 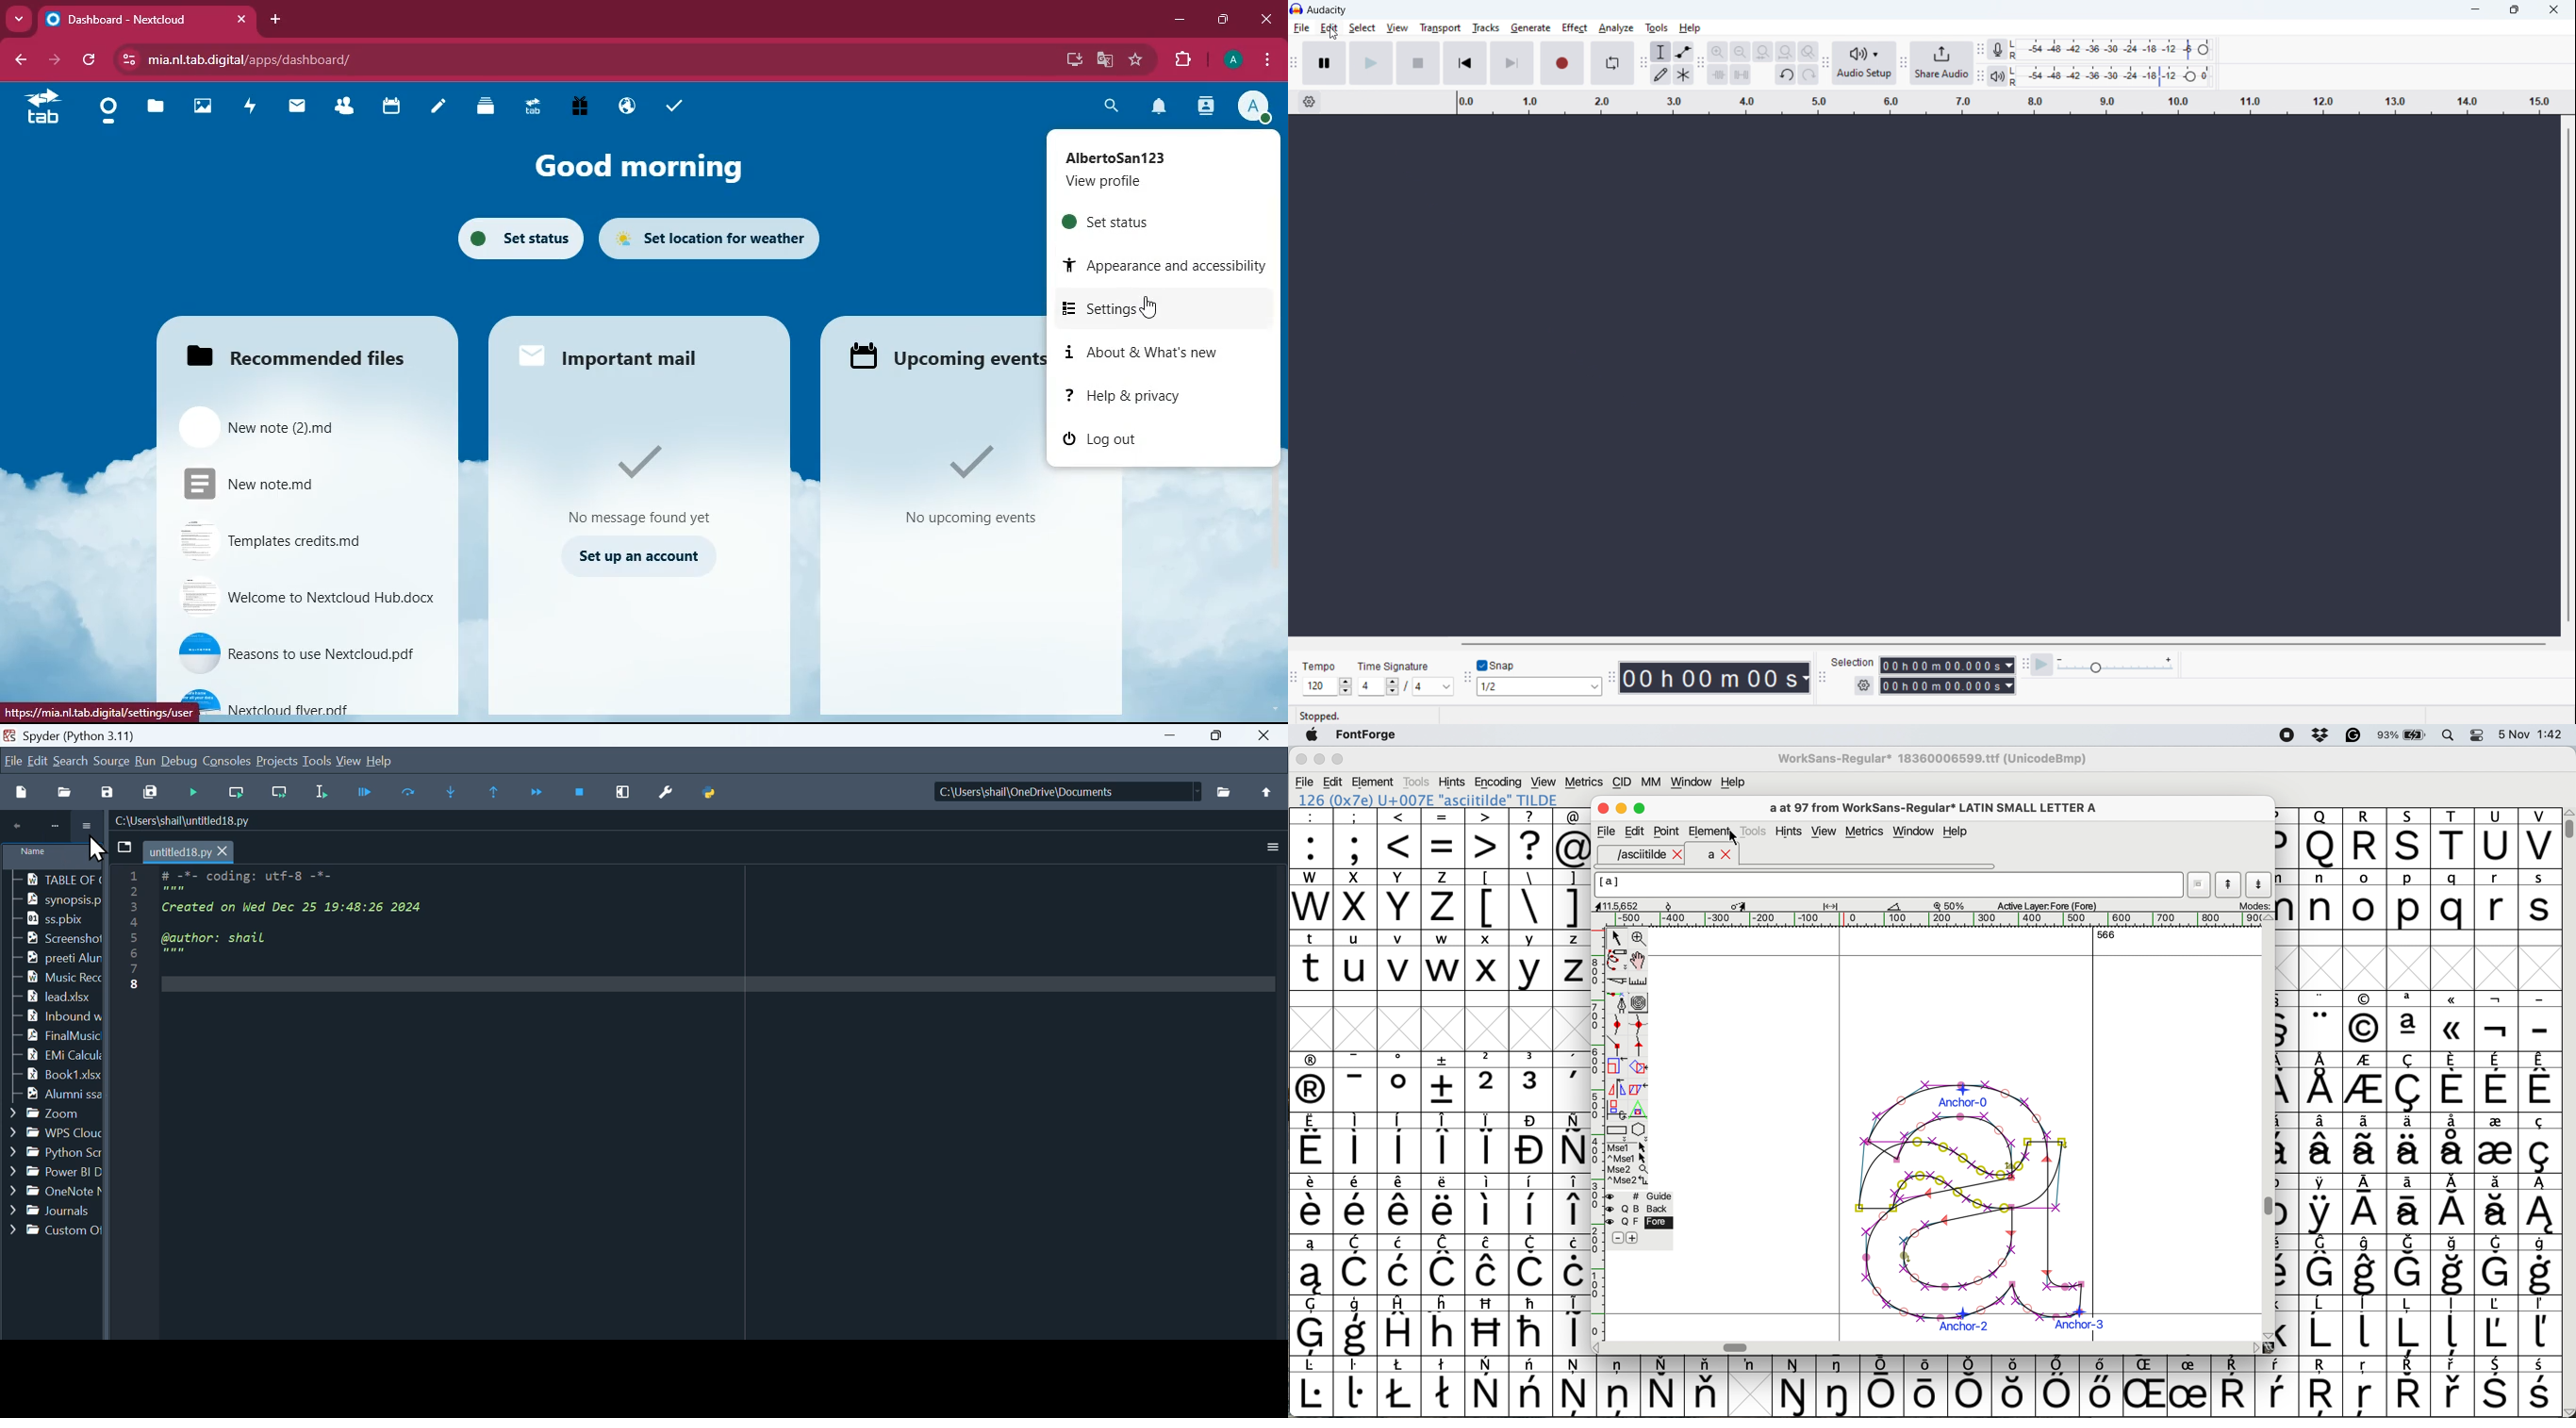 I want to click on maximise, so click(x=1222, y=736).